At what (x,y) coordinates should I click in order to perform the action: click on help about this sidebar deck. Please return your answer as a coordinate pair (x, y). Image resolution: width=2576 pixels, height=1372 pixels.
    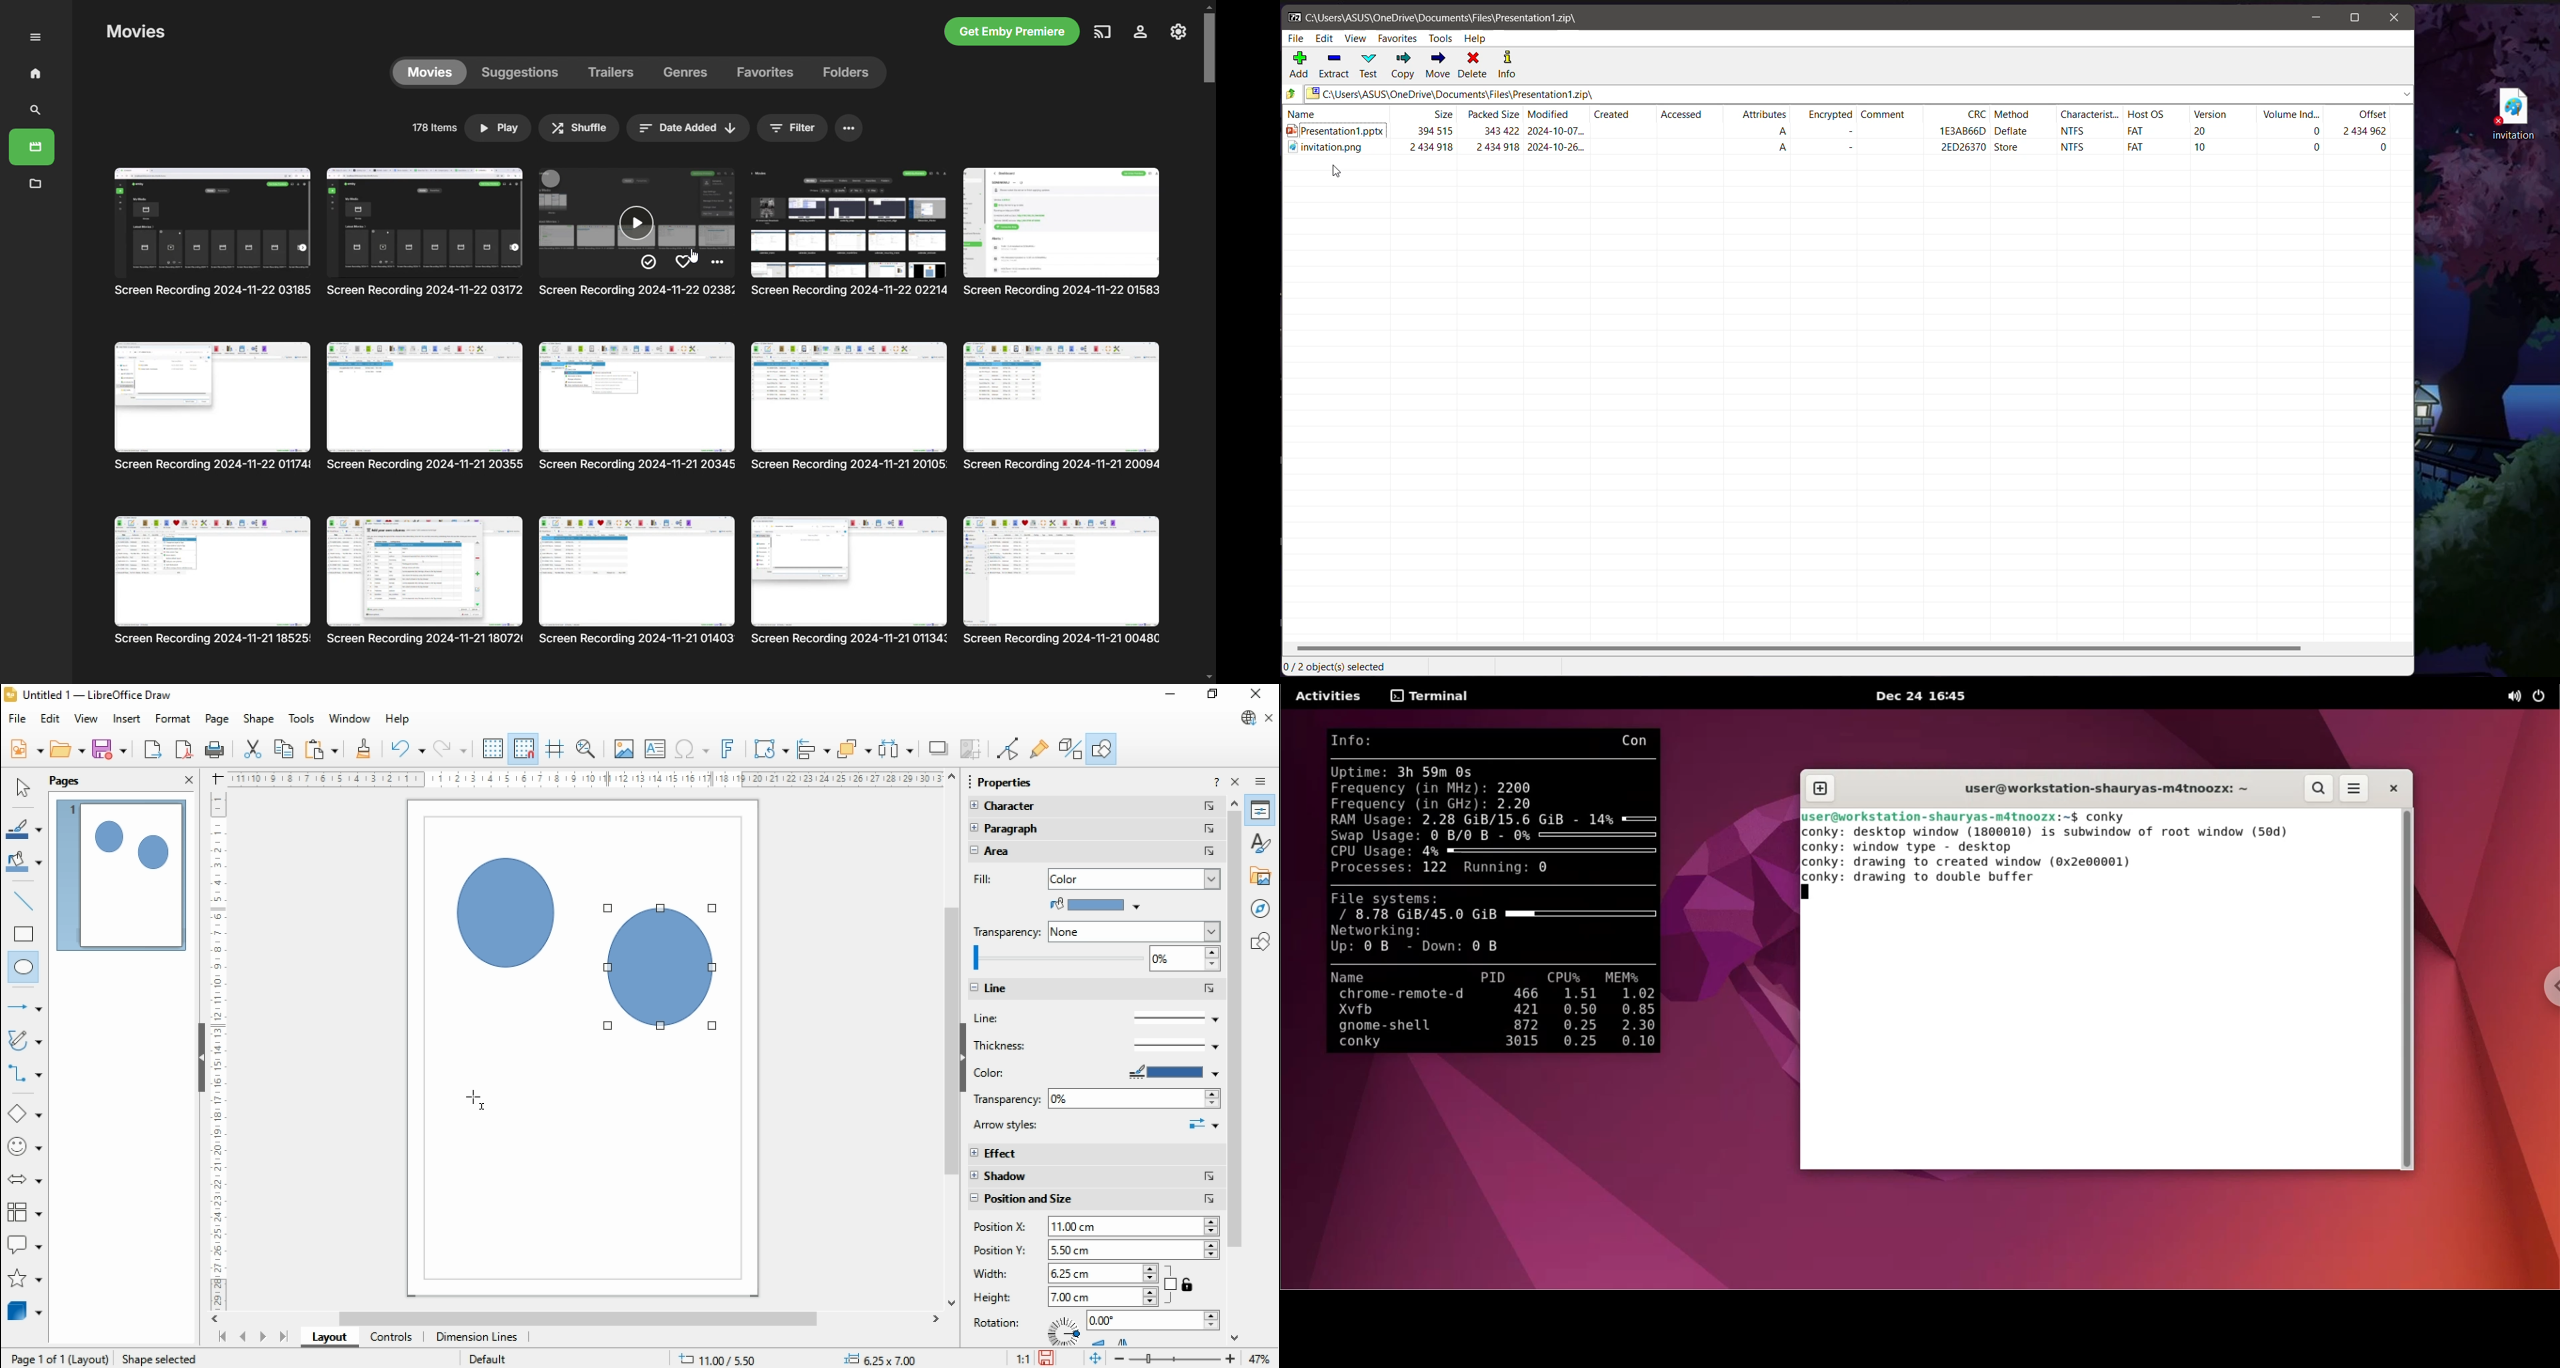
    Looking at the image, I should click on (1216, 781).